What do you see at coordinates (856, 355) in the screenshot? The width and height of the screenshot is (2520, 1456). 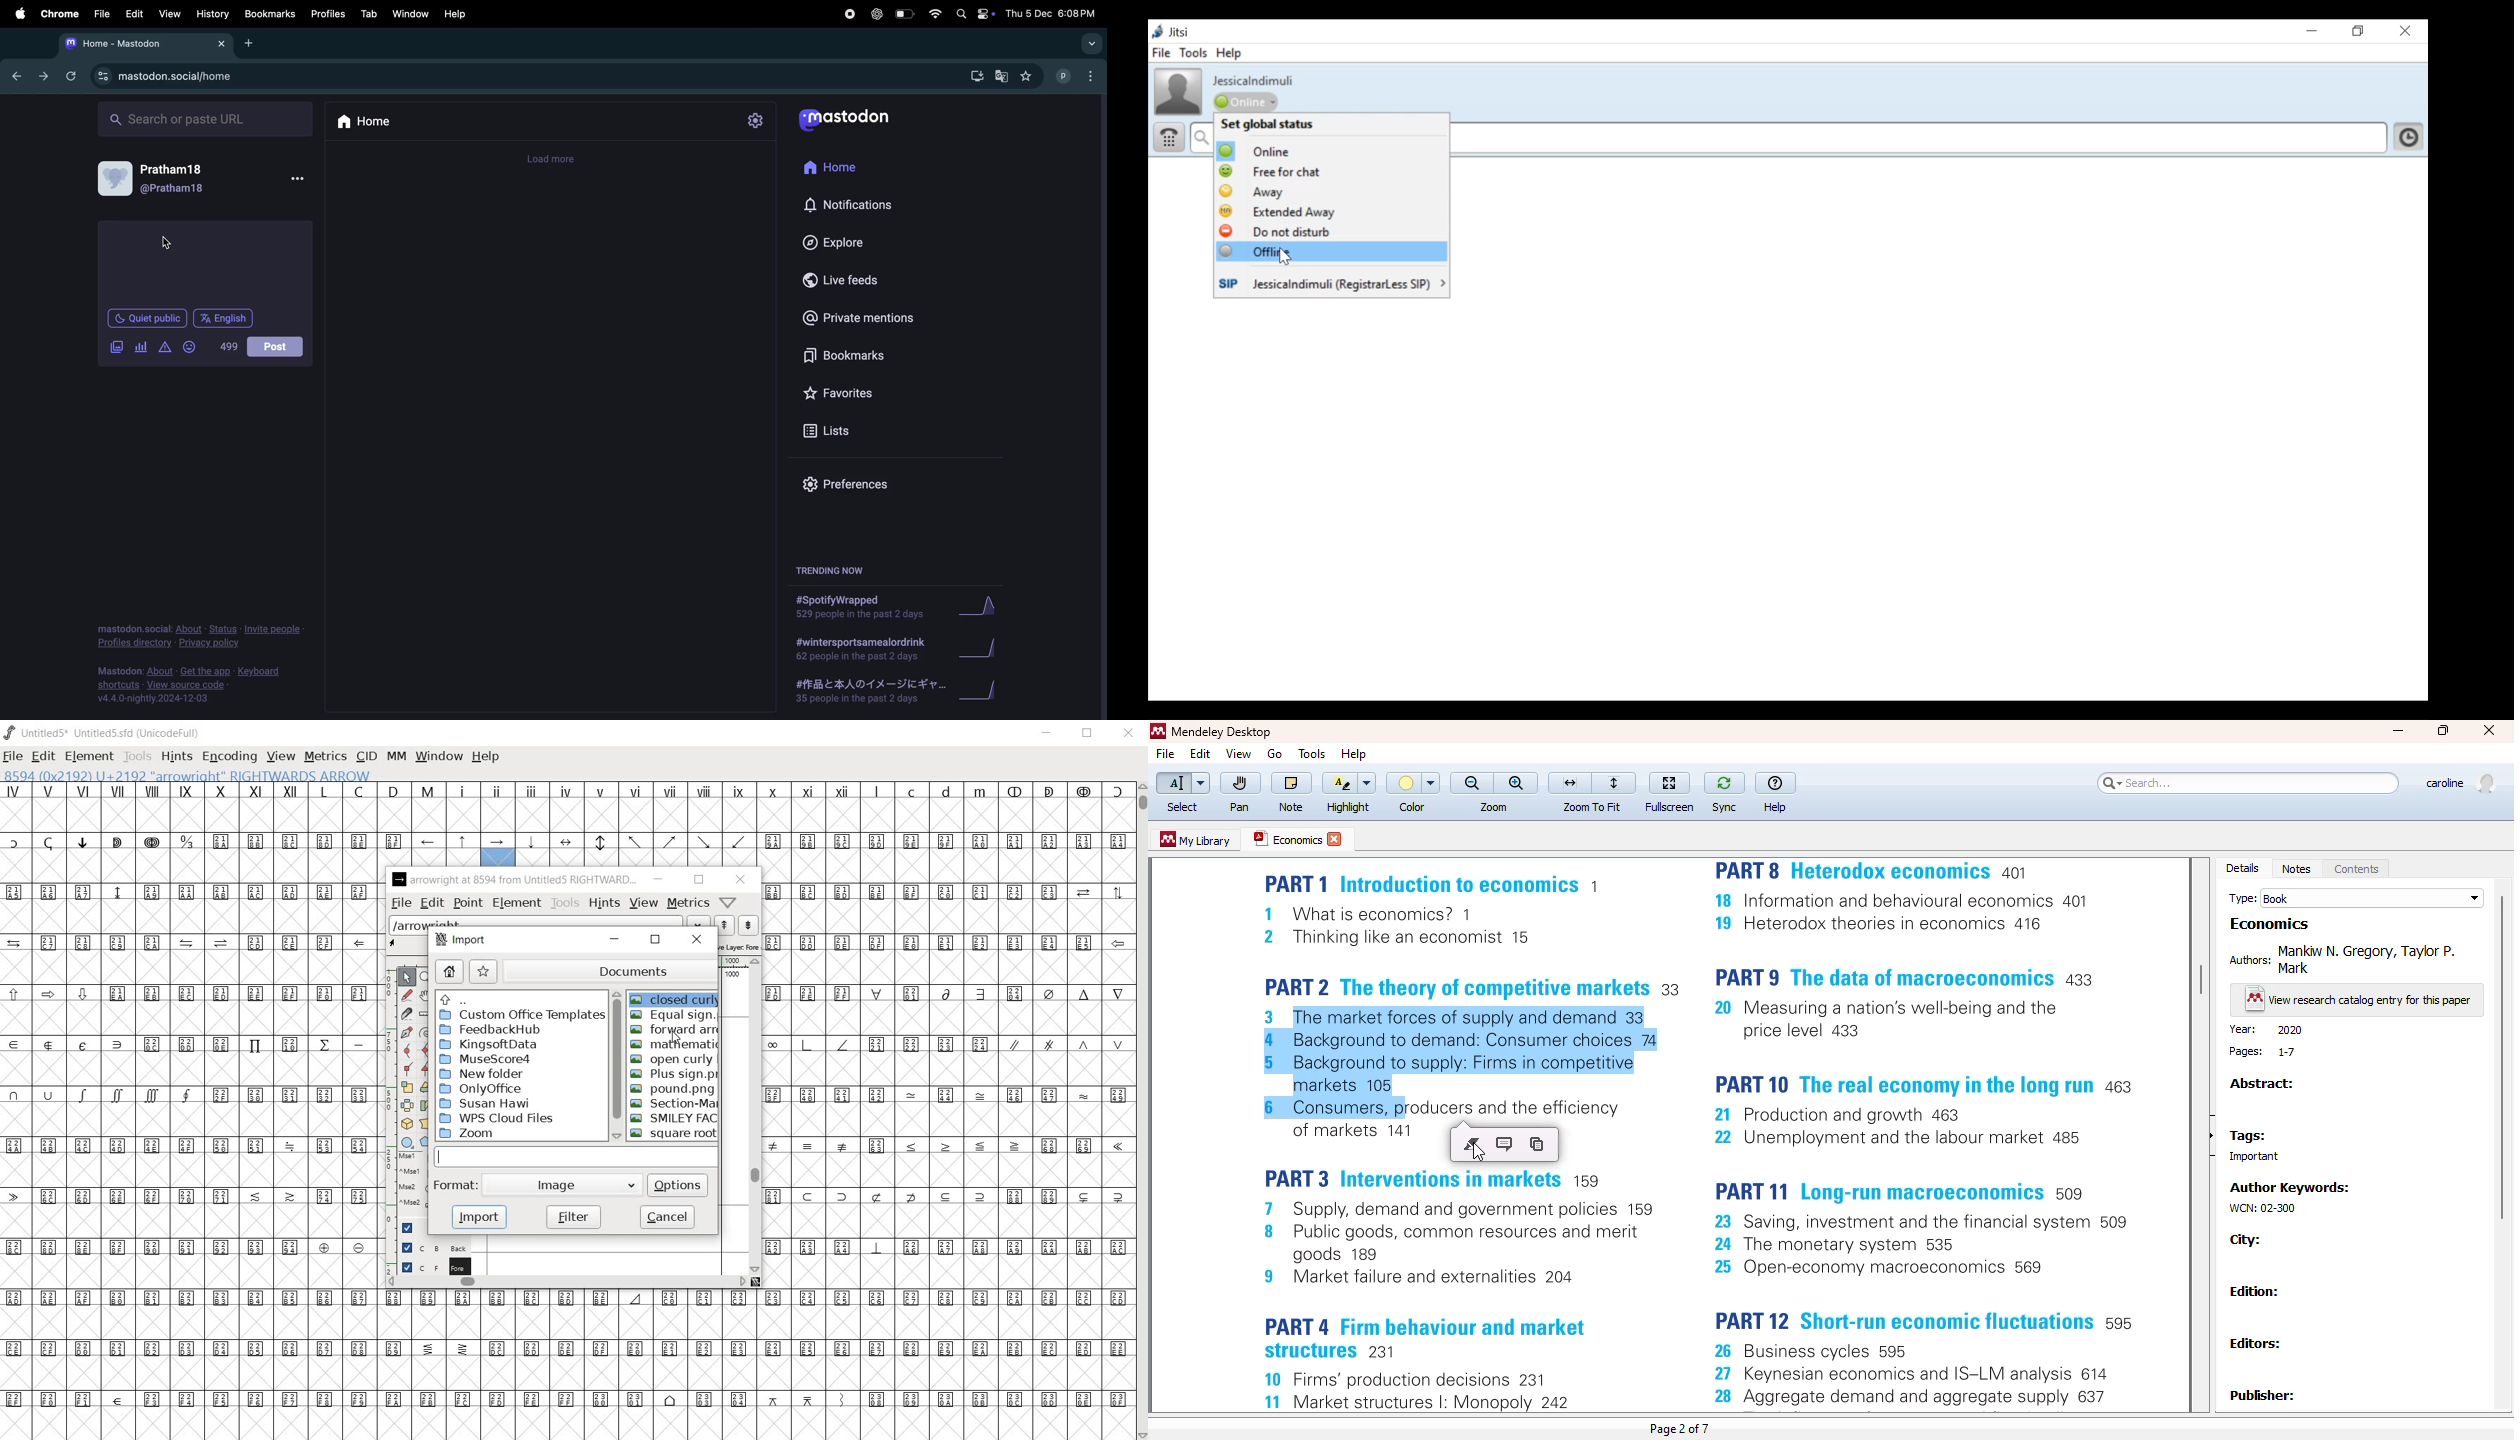 I see `Bookmarks` at bounding box center [856, 355].